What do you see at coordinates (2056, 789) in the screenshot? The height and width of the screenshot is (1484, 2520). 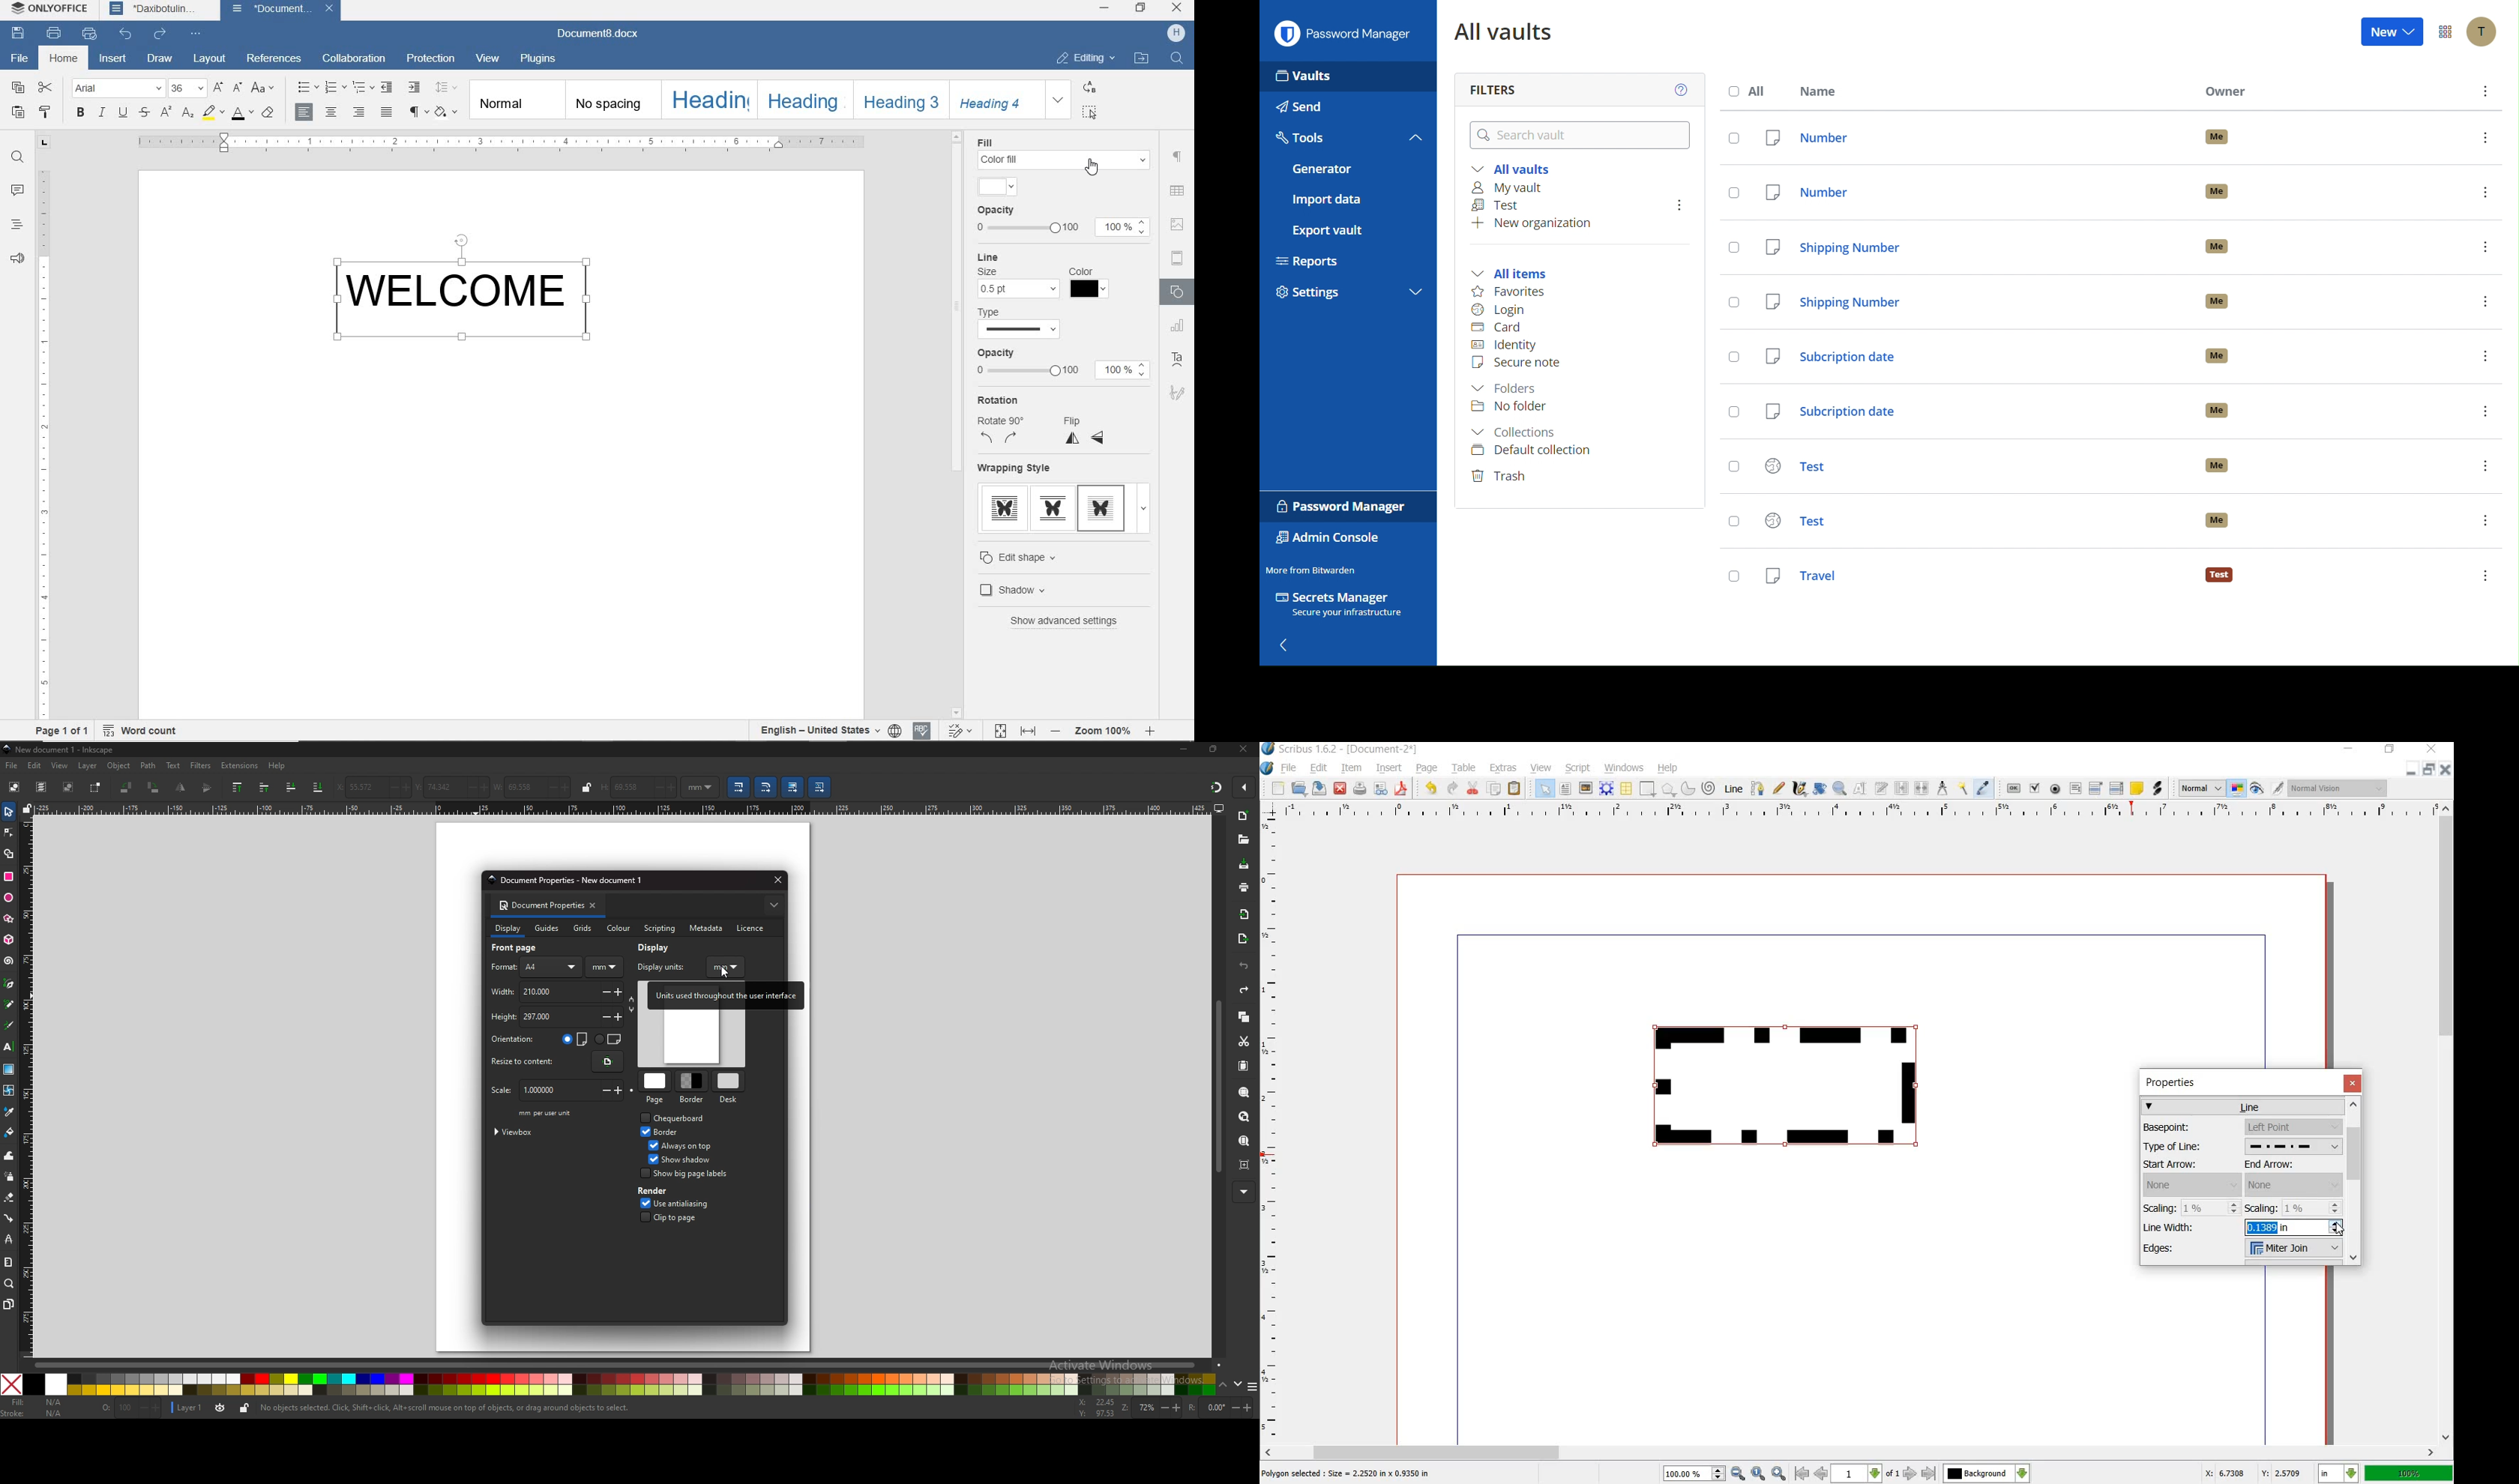 I see `PDF RADIO BUTTON` at bounding box center [2056, 789].